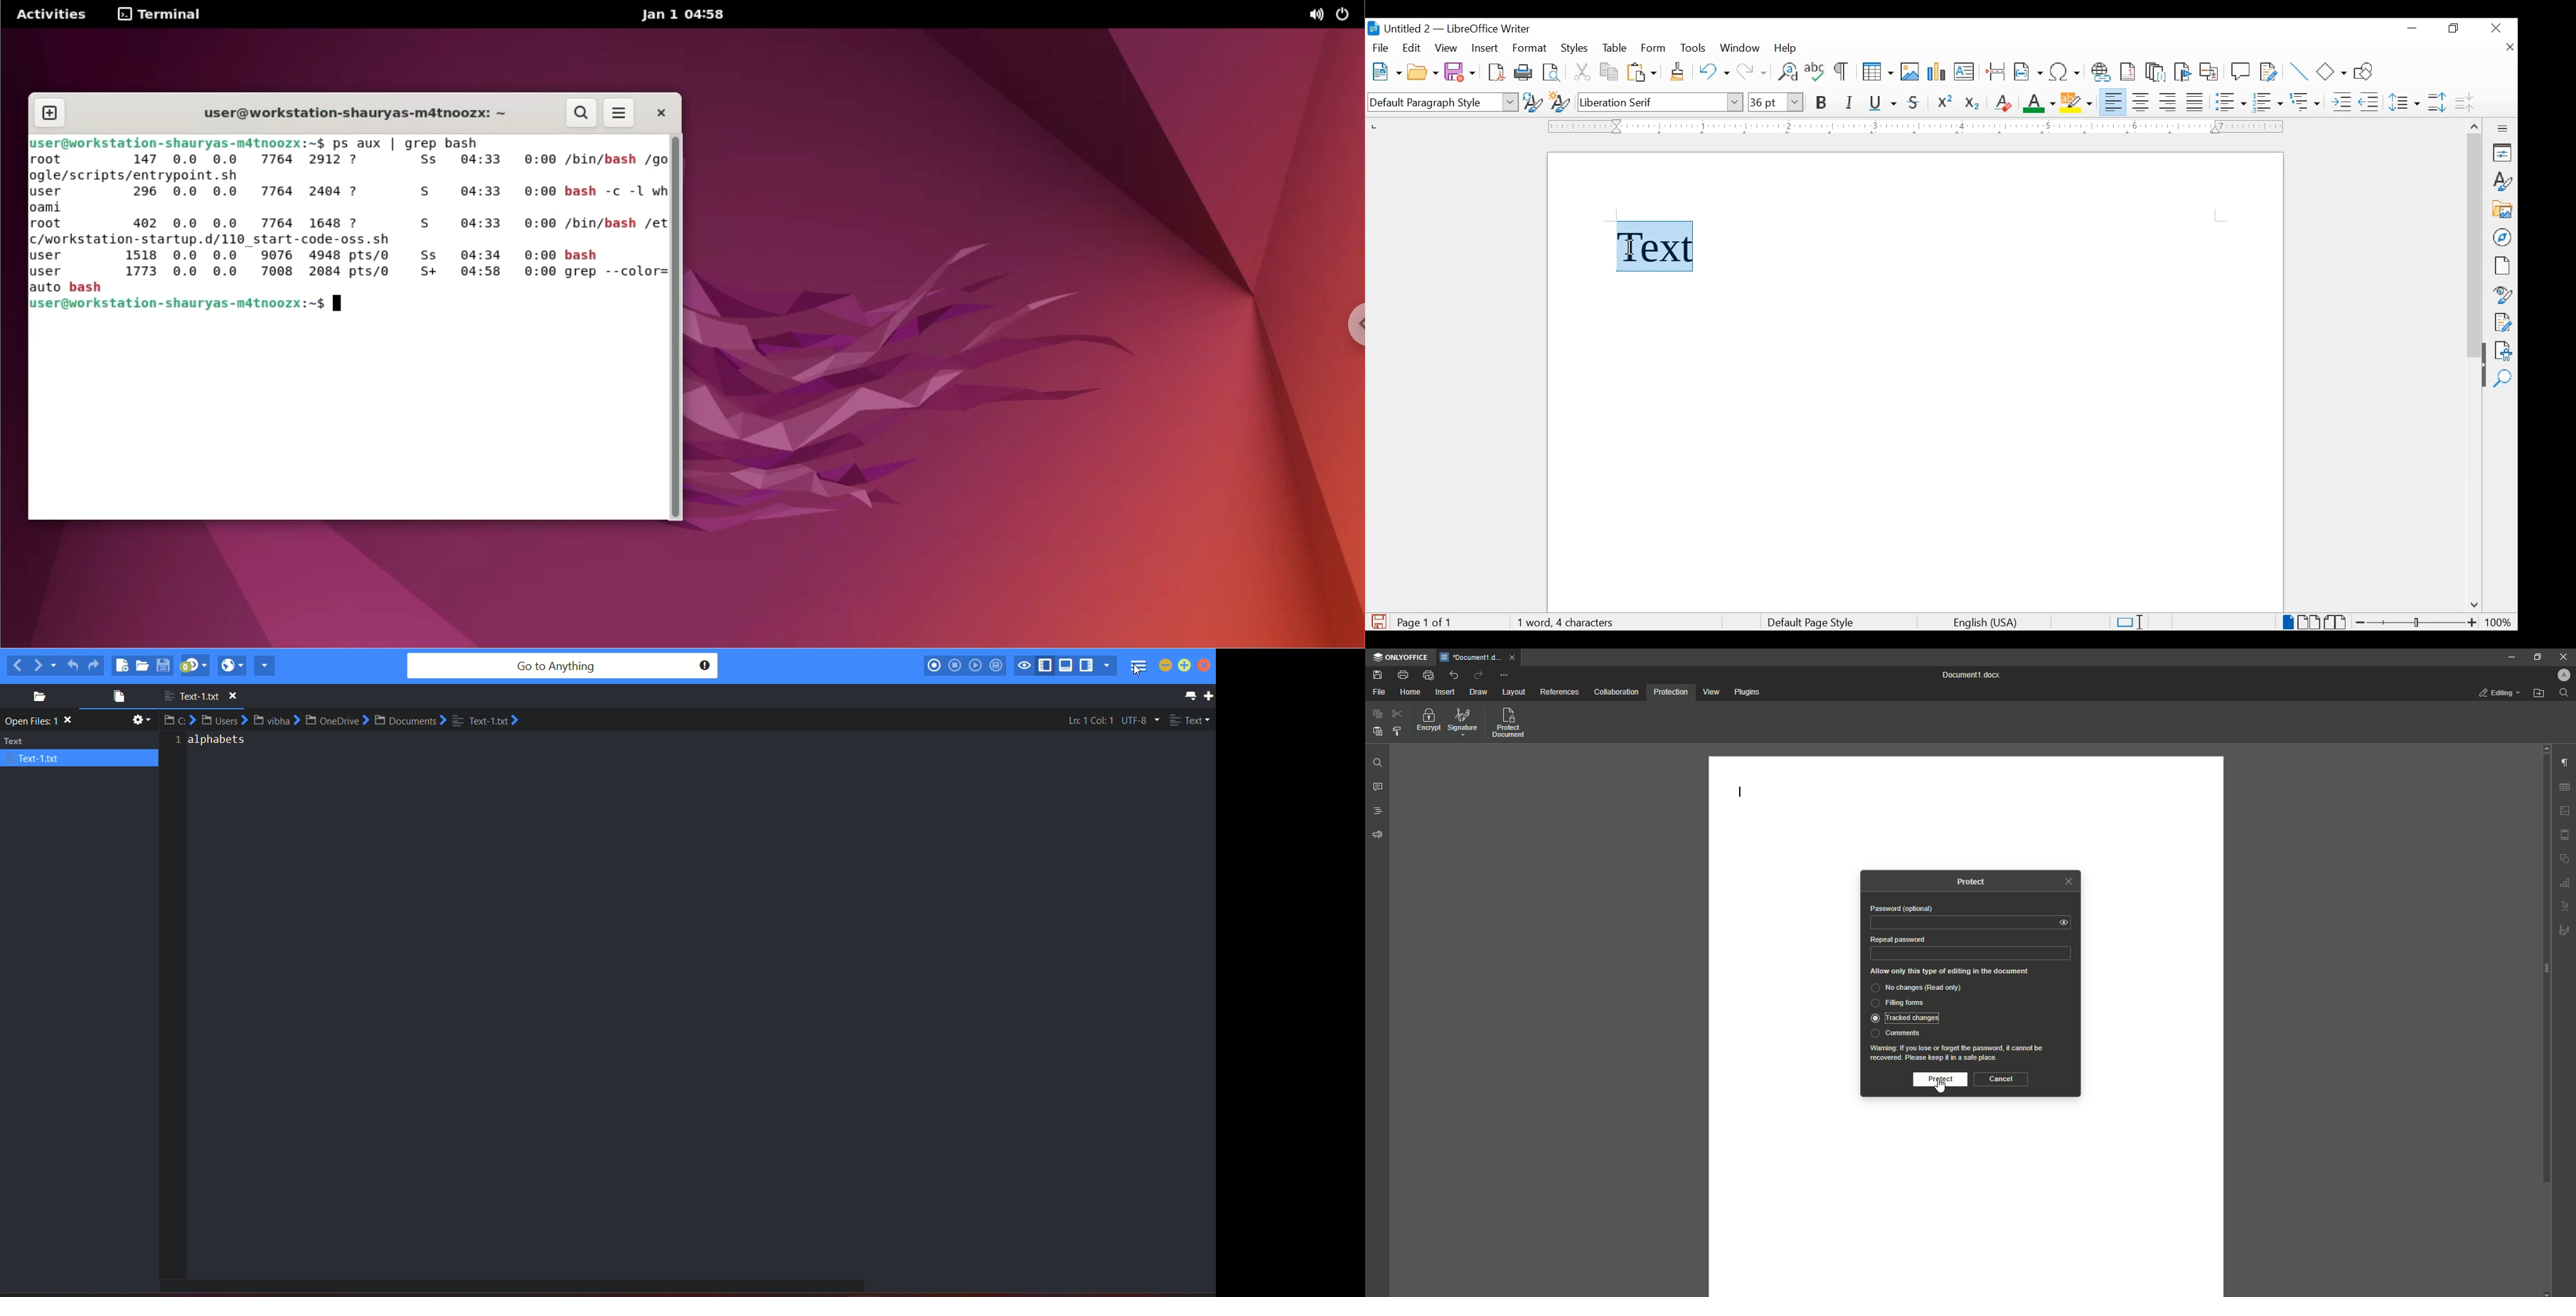 This screenshot has width=2576, height=1316. Describe the element at coordinates (1533, 101) in the screenshot. I see `update selected style` at that location.